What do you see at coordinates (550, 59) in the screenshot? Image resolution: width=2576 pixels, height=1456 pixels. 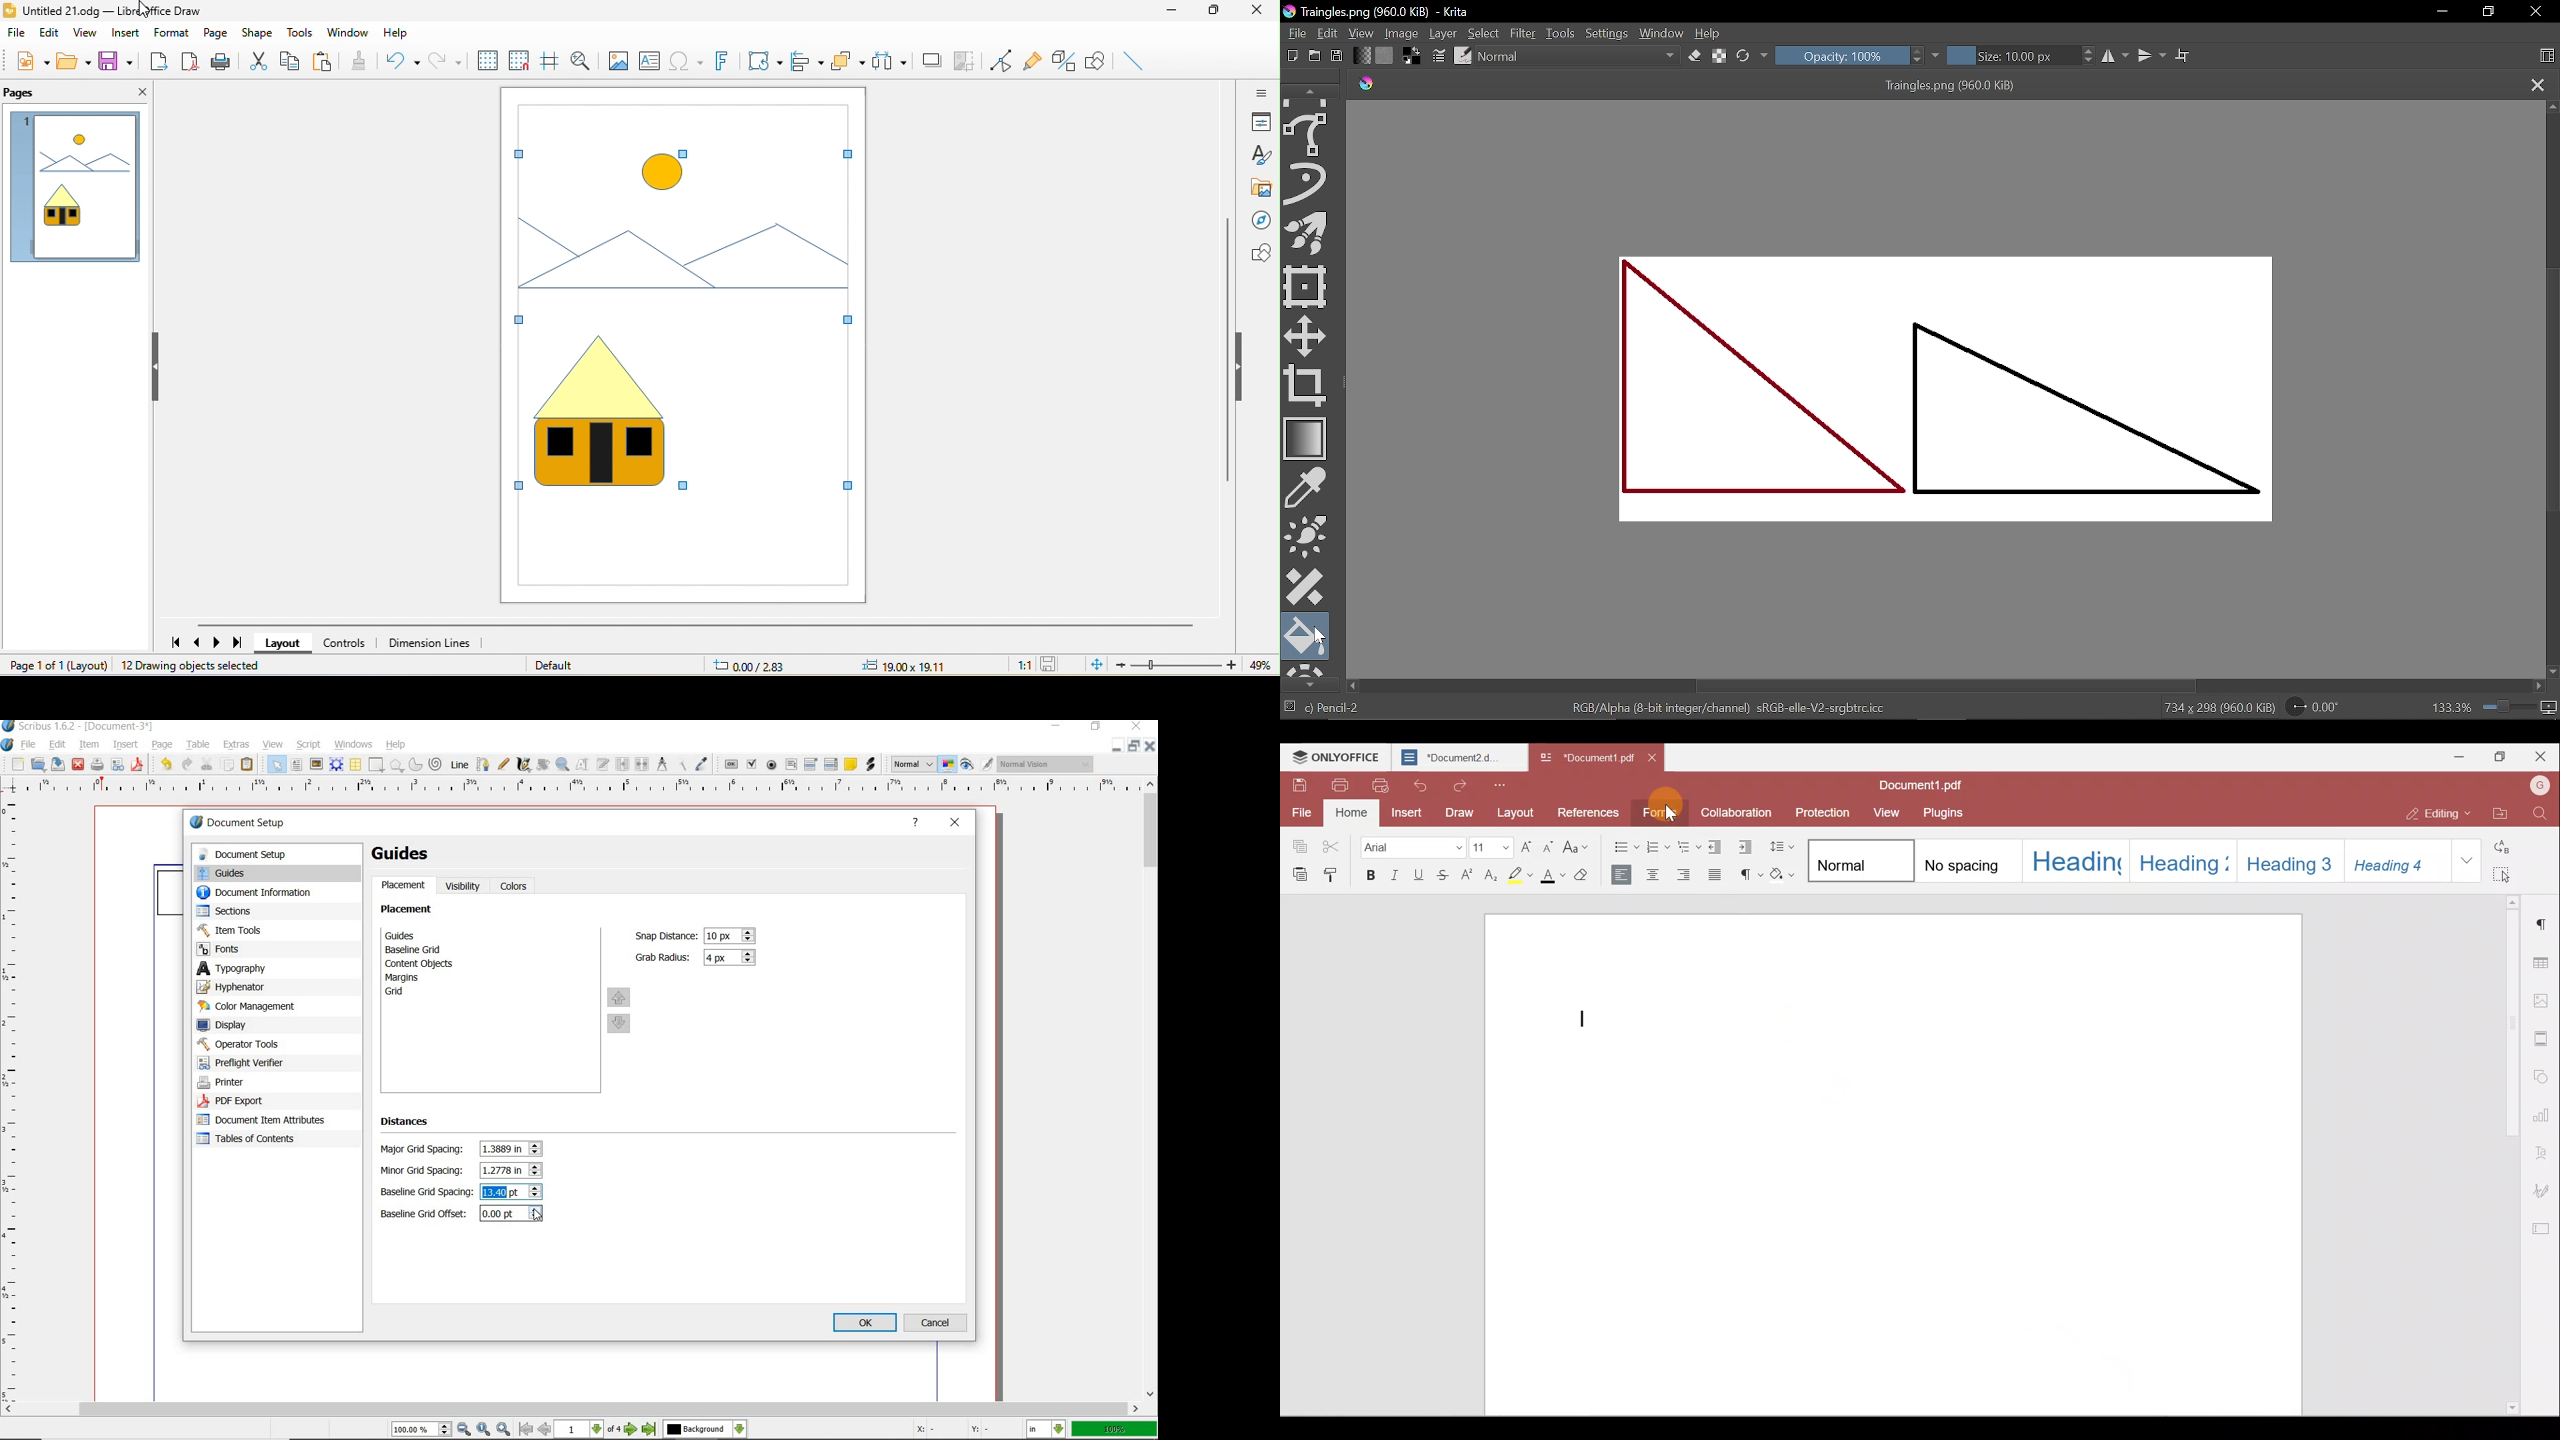 I see `helplines while moving` at bounding box center [550, 59].